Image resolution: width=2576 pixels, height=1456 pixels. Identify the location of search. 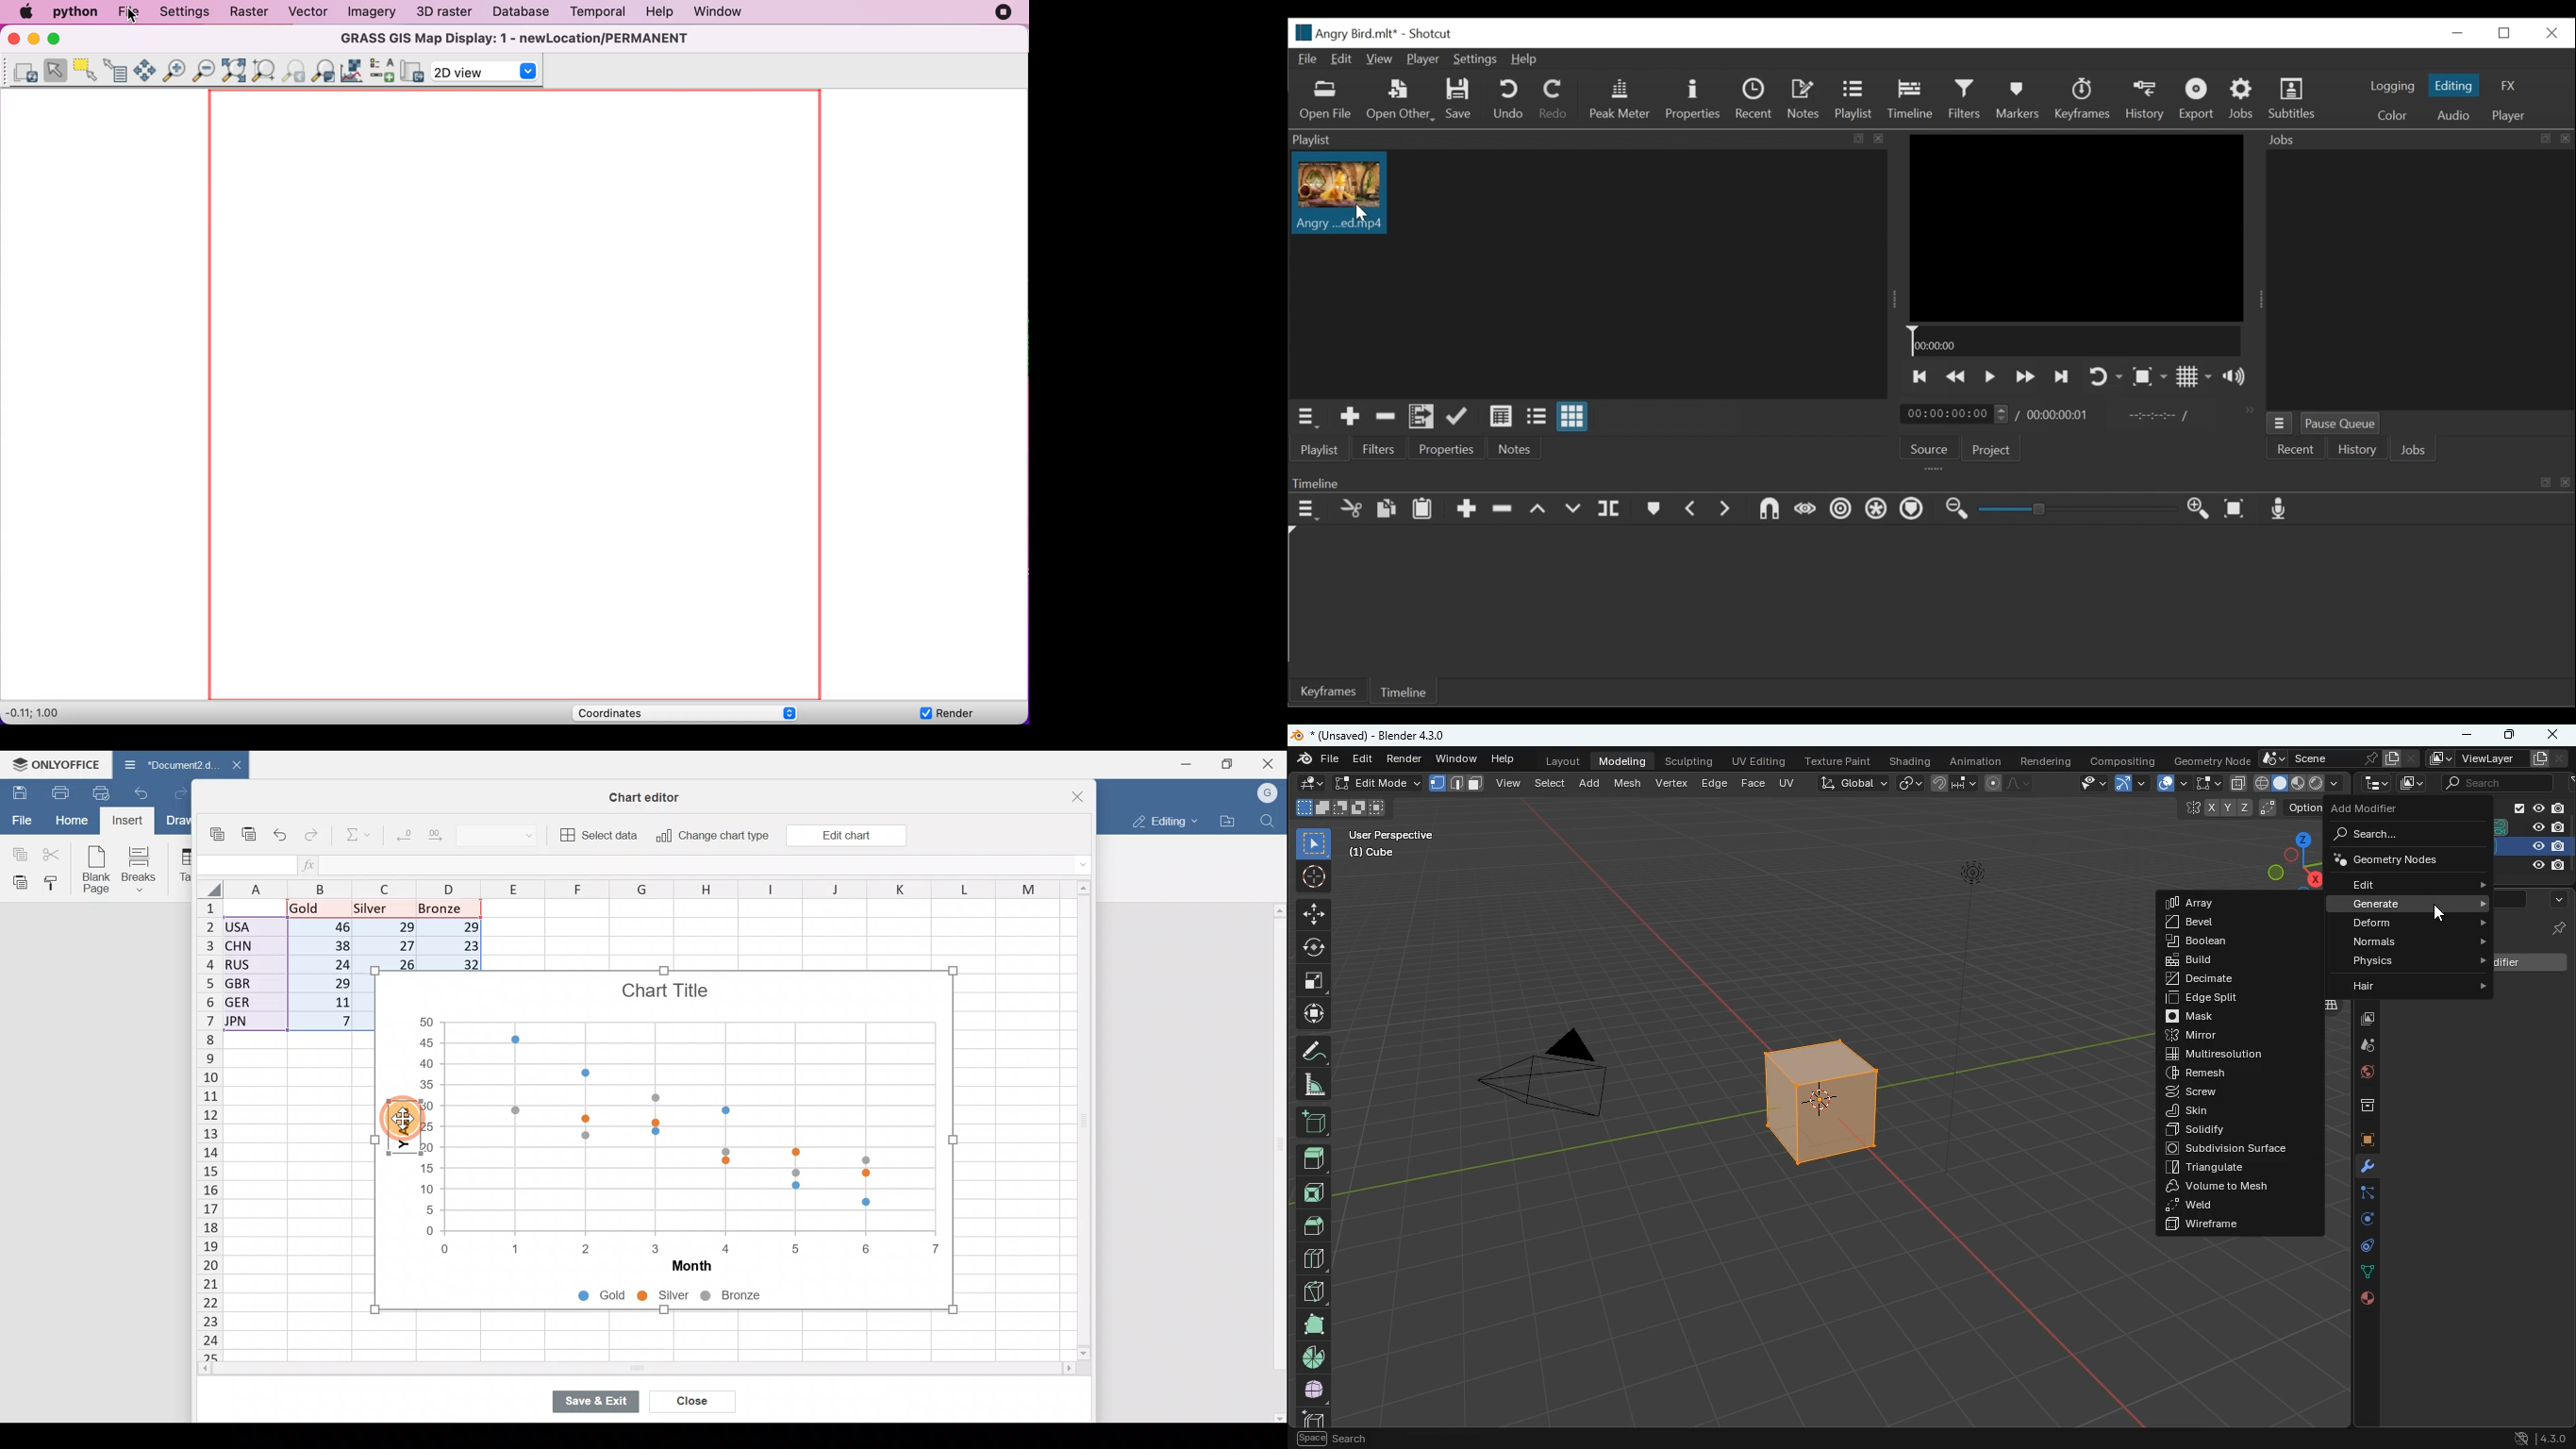
(2395, 836).